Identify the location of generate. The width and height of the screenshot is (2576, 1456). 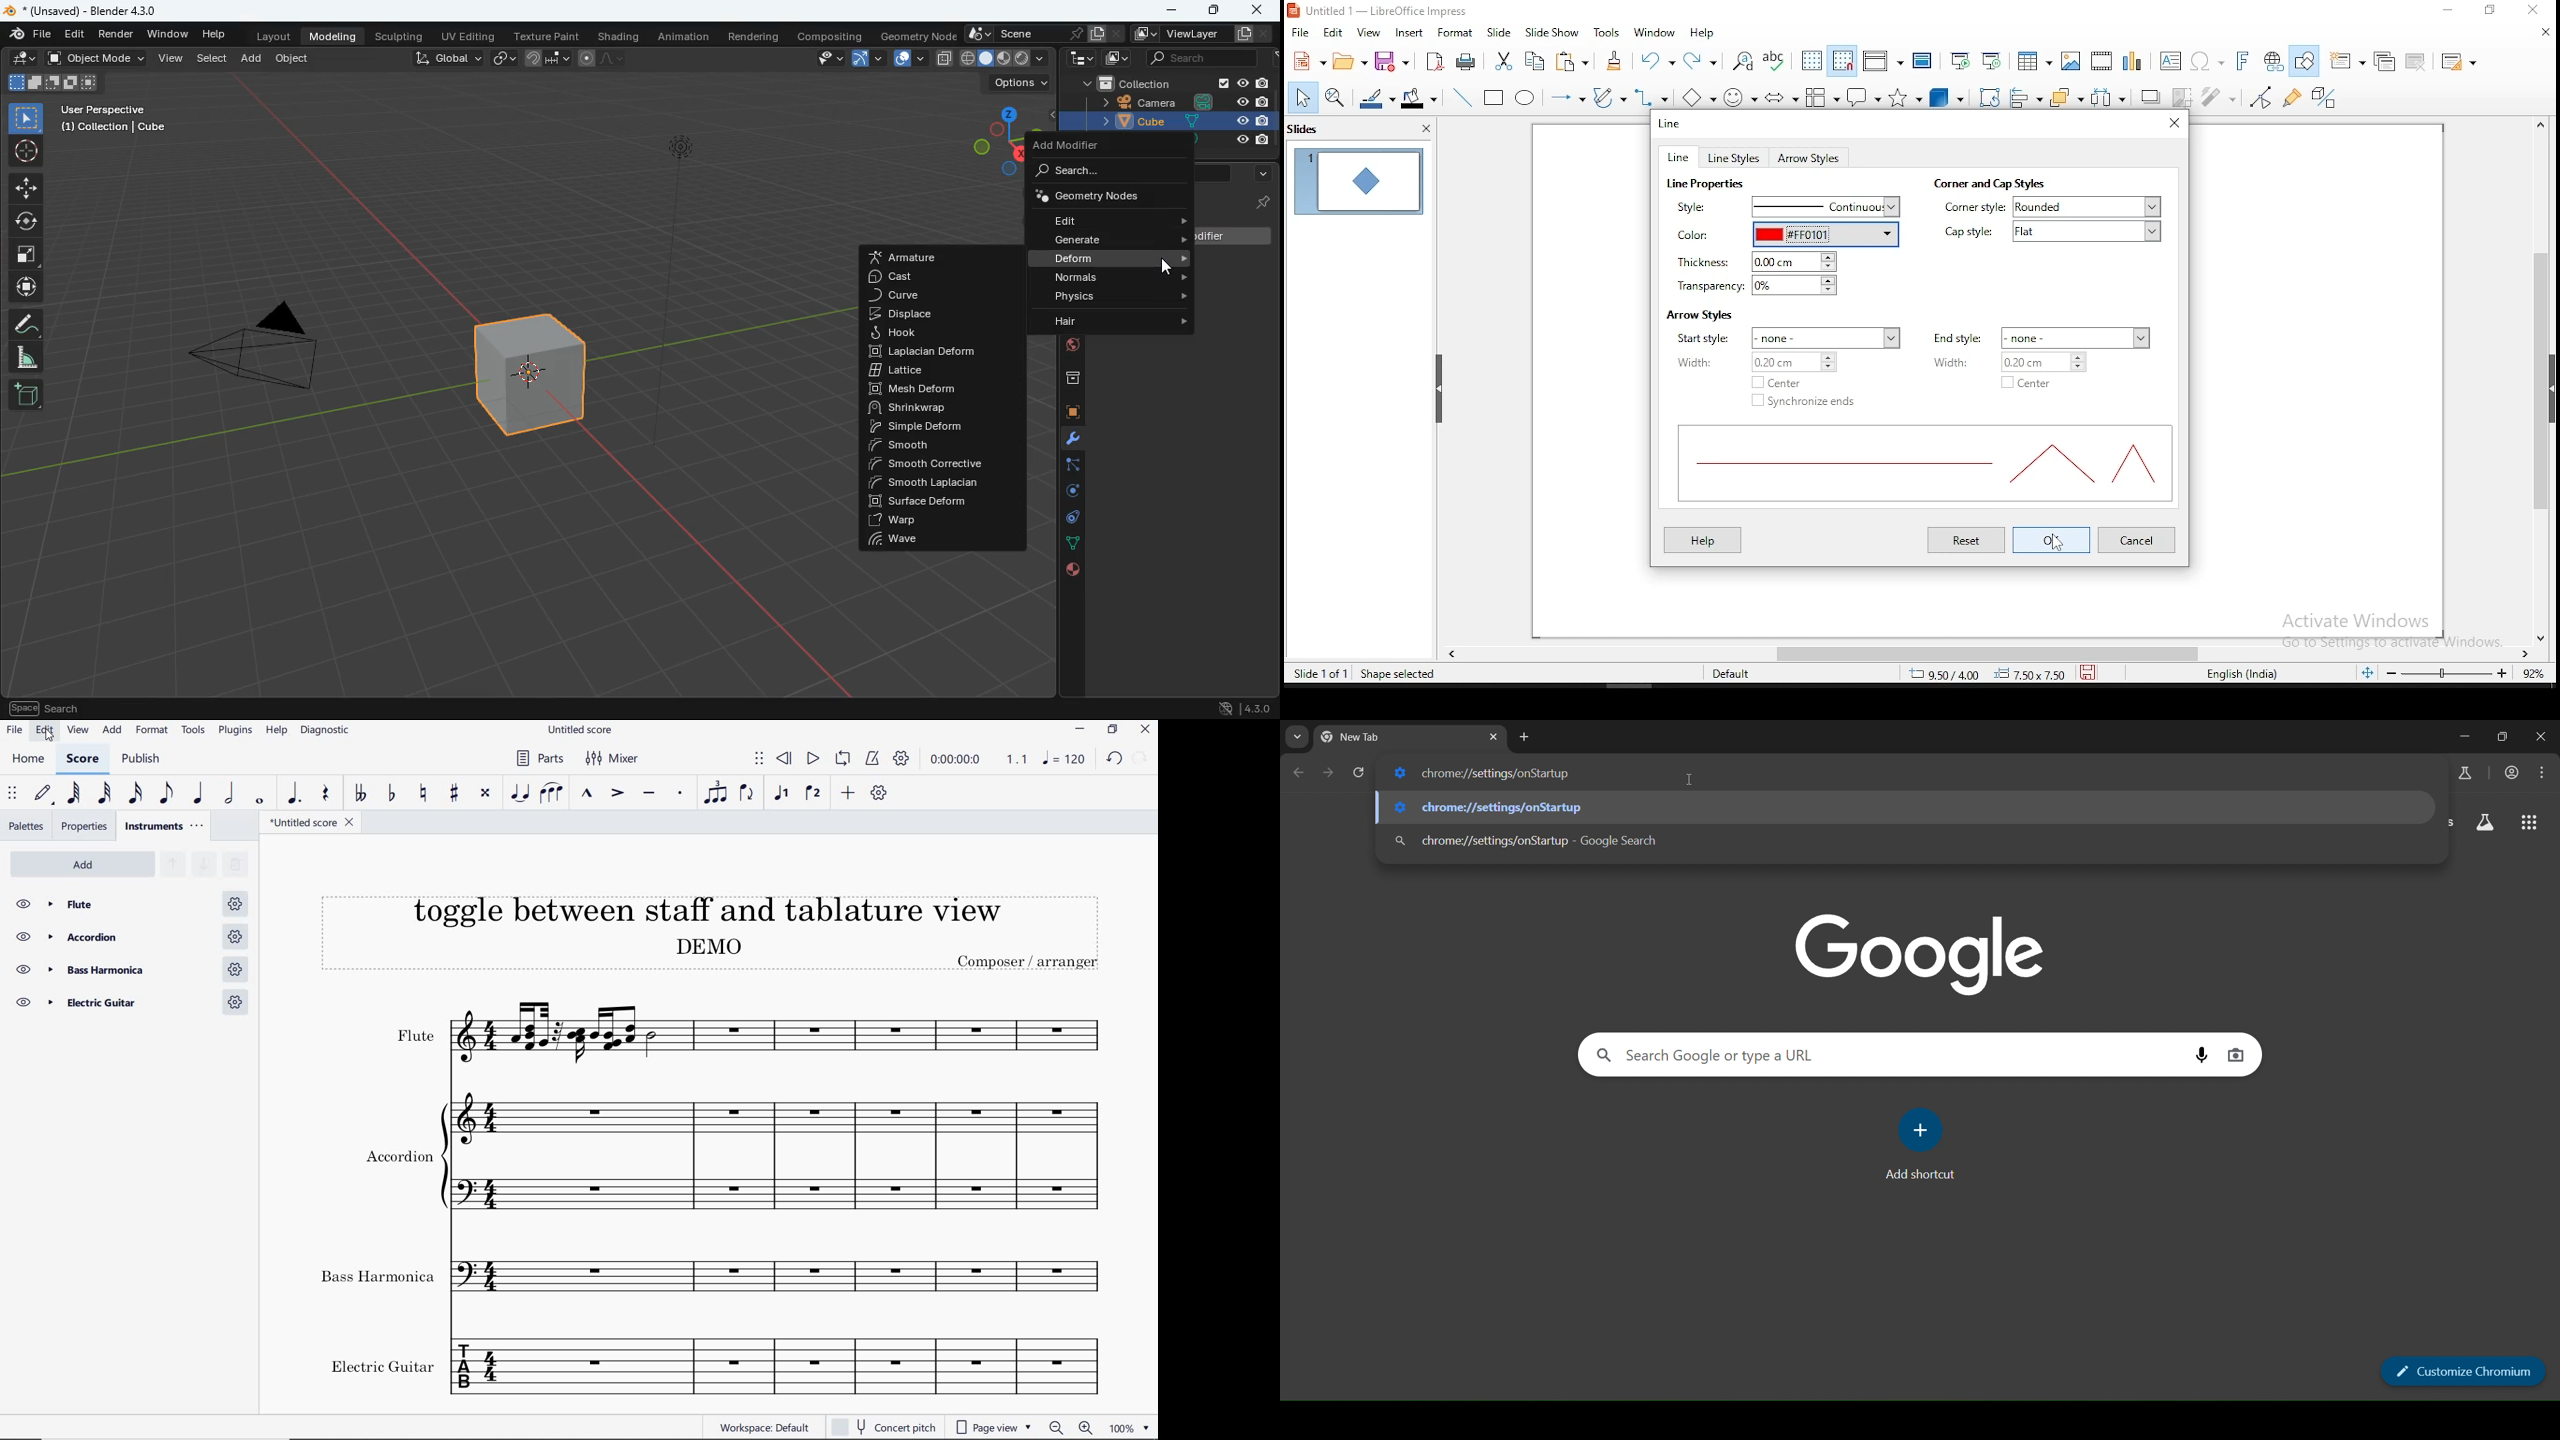
(1117, 241).